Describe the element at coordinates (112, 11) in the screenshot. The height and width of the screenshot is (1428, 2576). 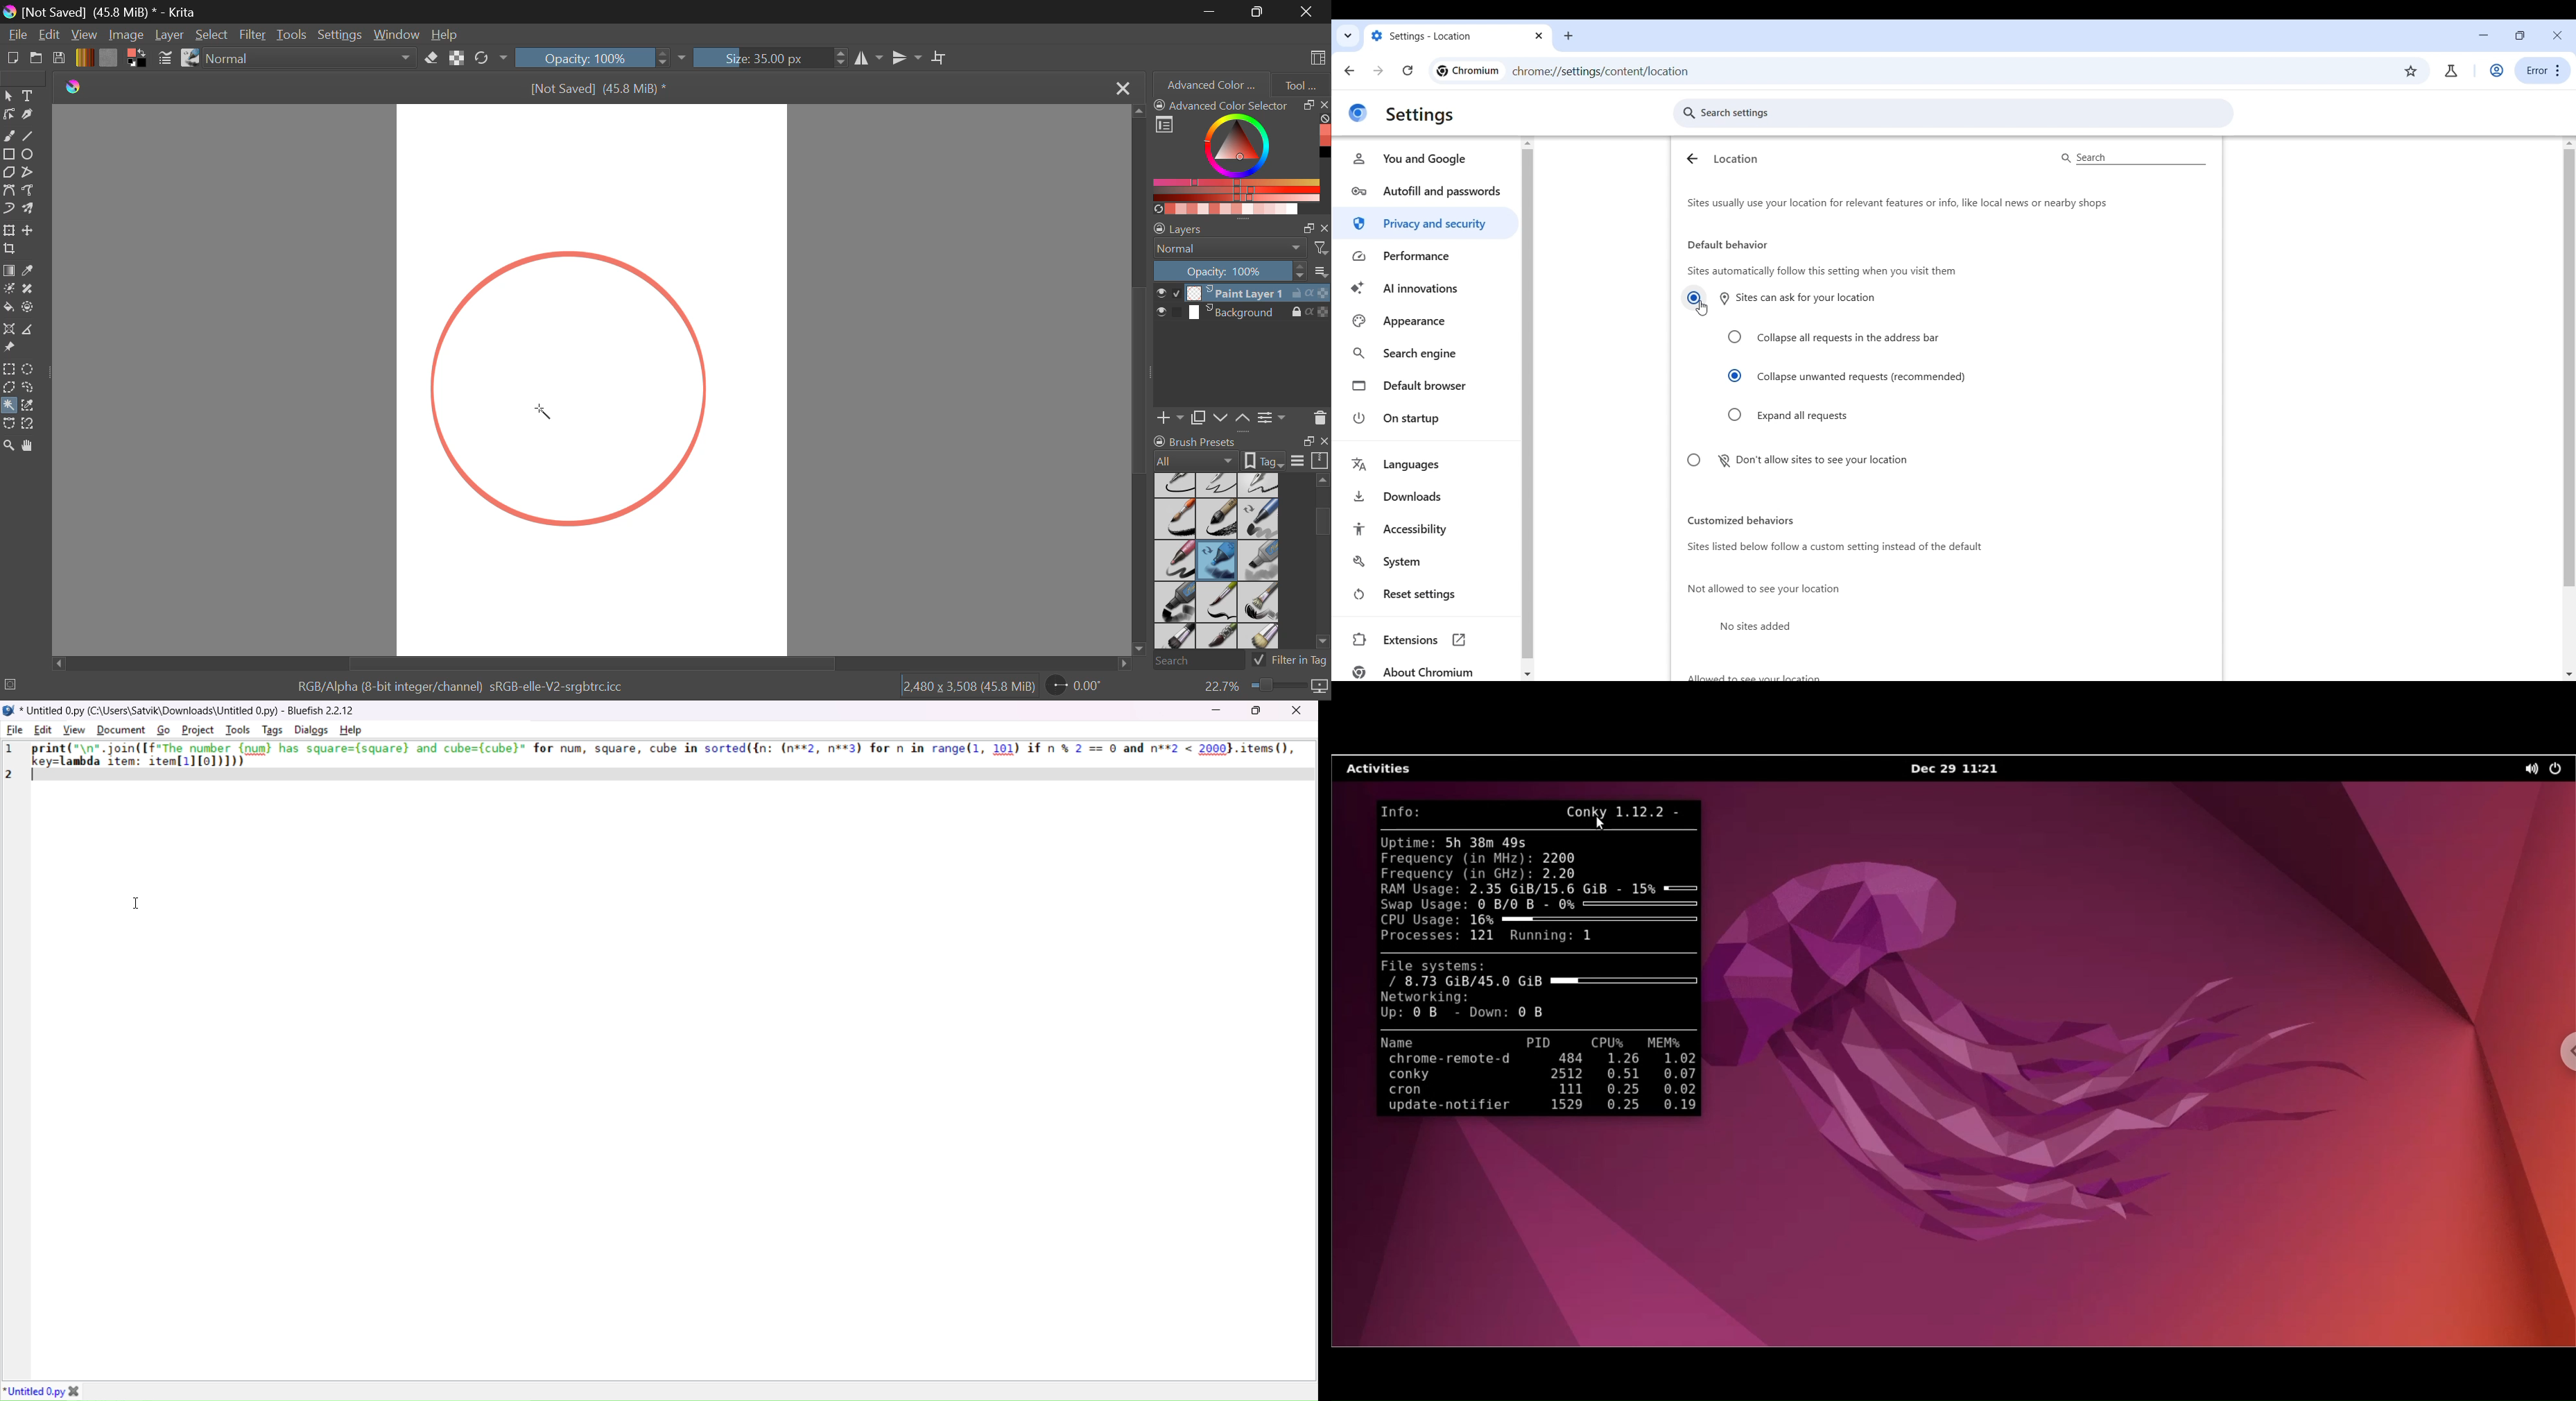
I see `[Not Saved] (45.8 MiB) * - Krita` at that location.